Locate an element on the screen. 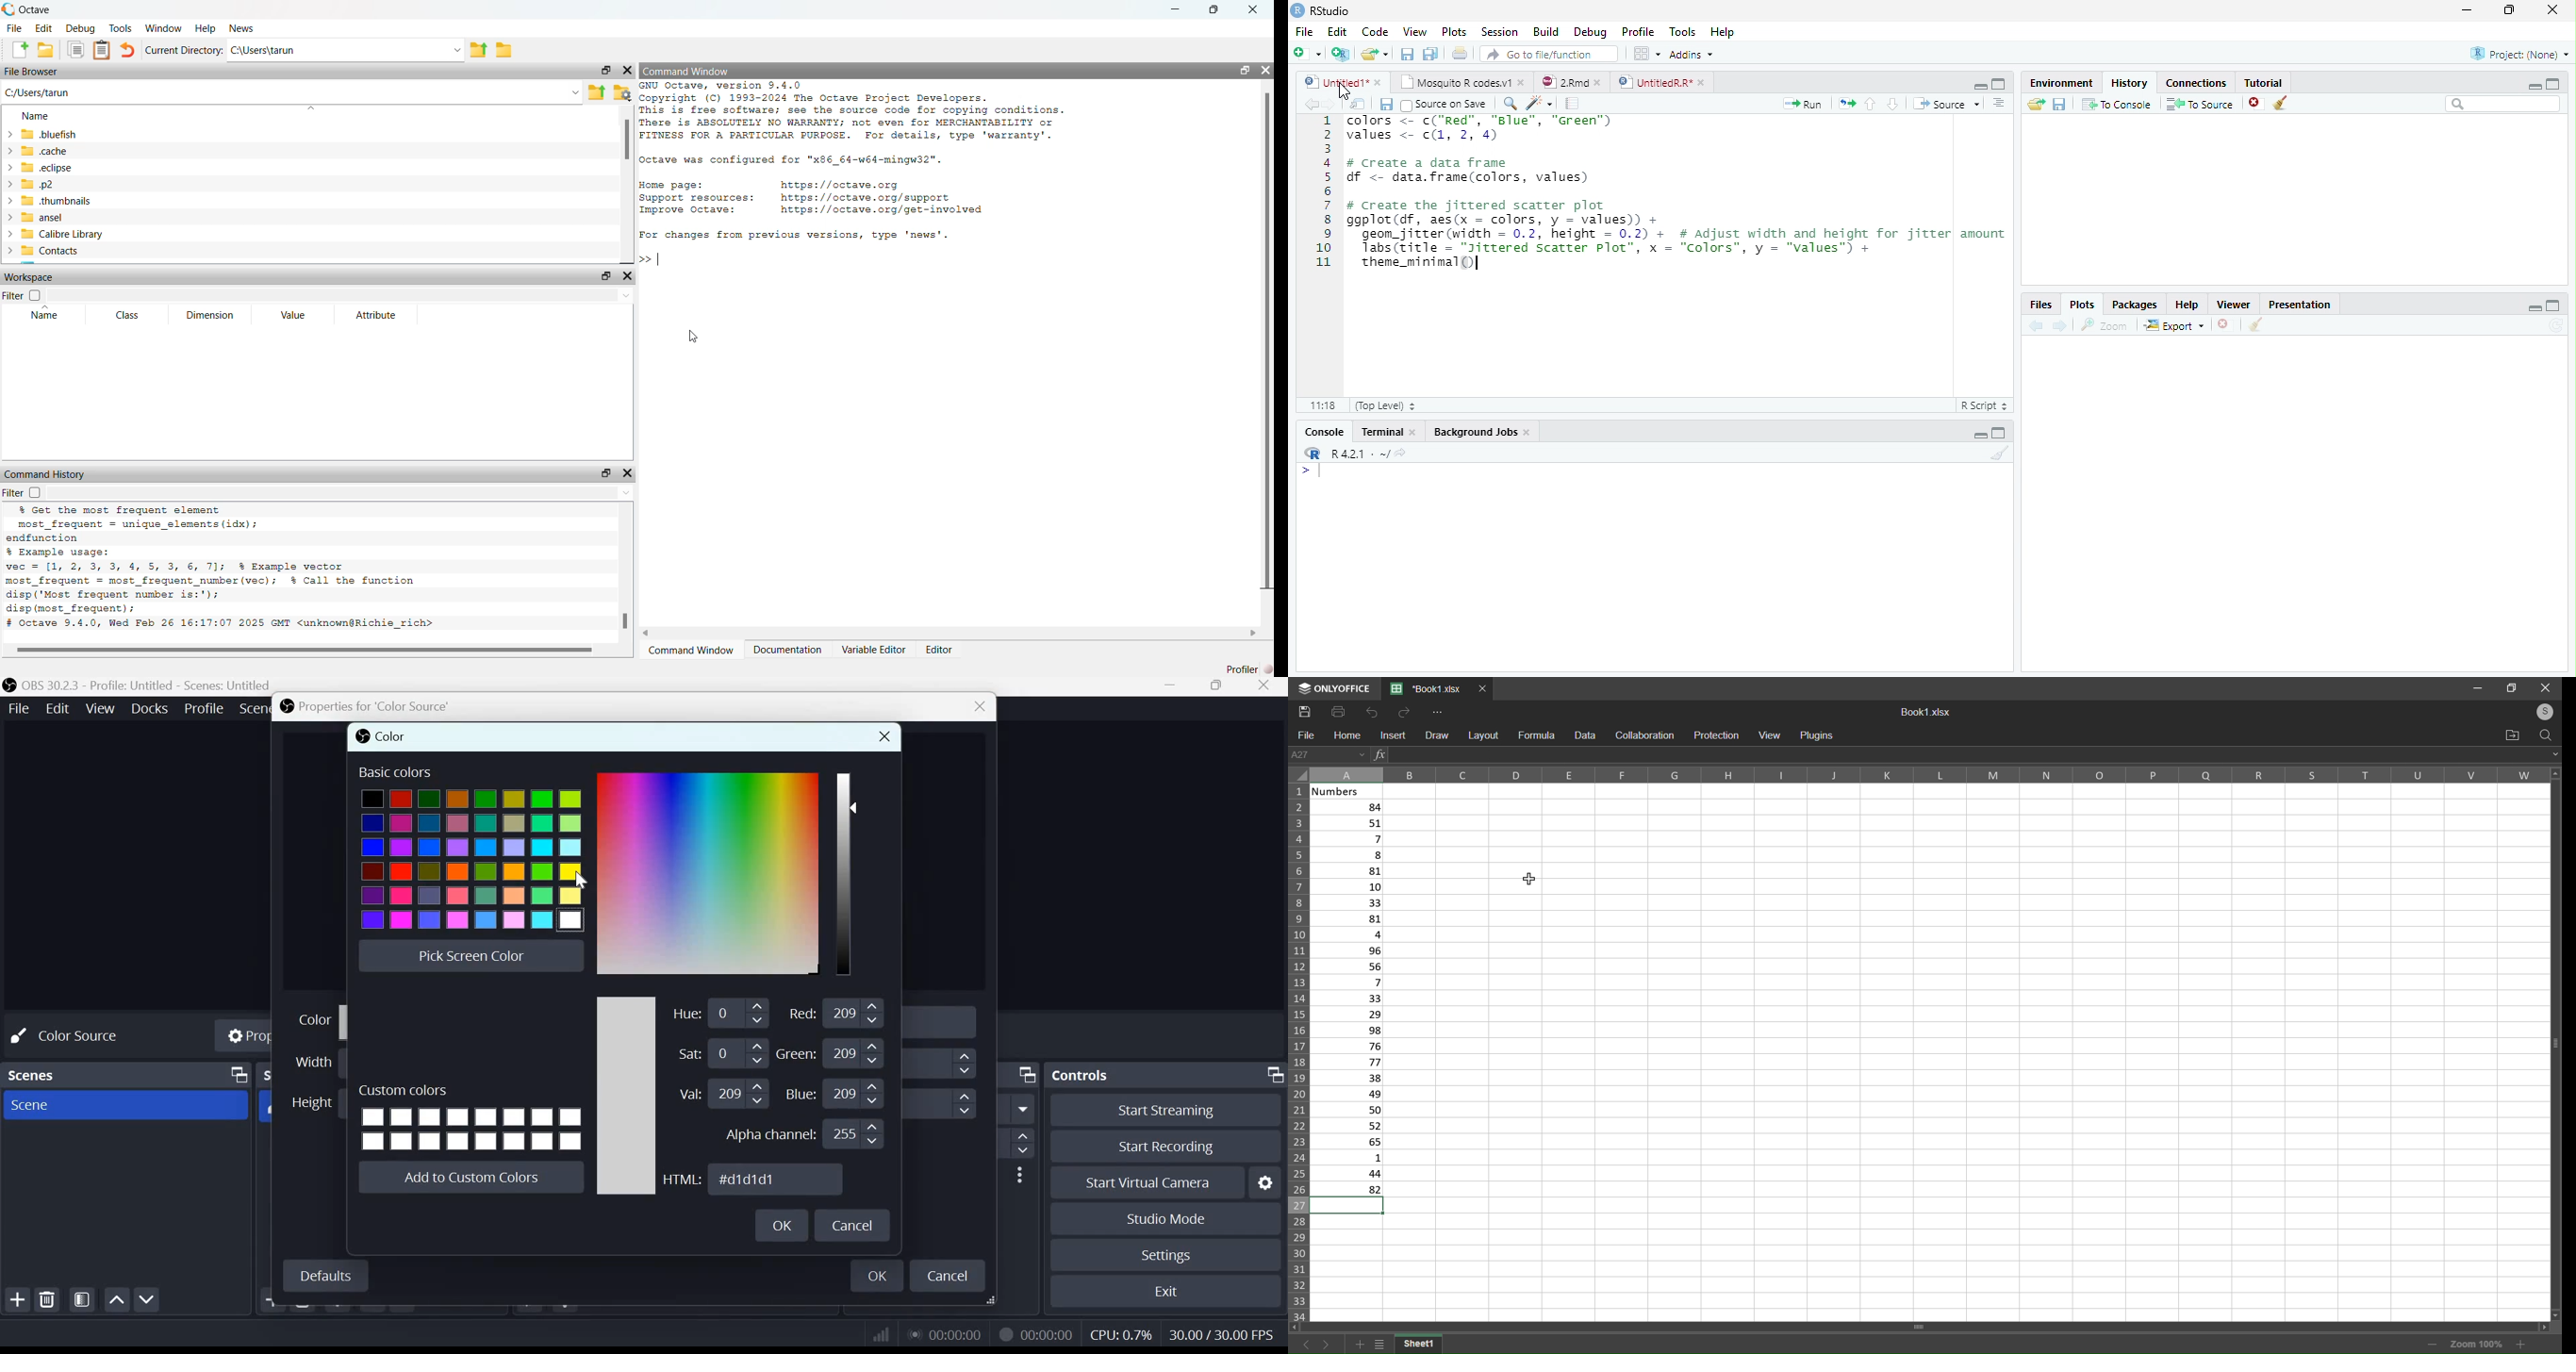 The image size is (2576, 1372). Files is located at coordinates (2041, 305).